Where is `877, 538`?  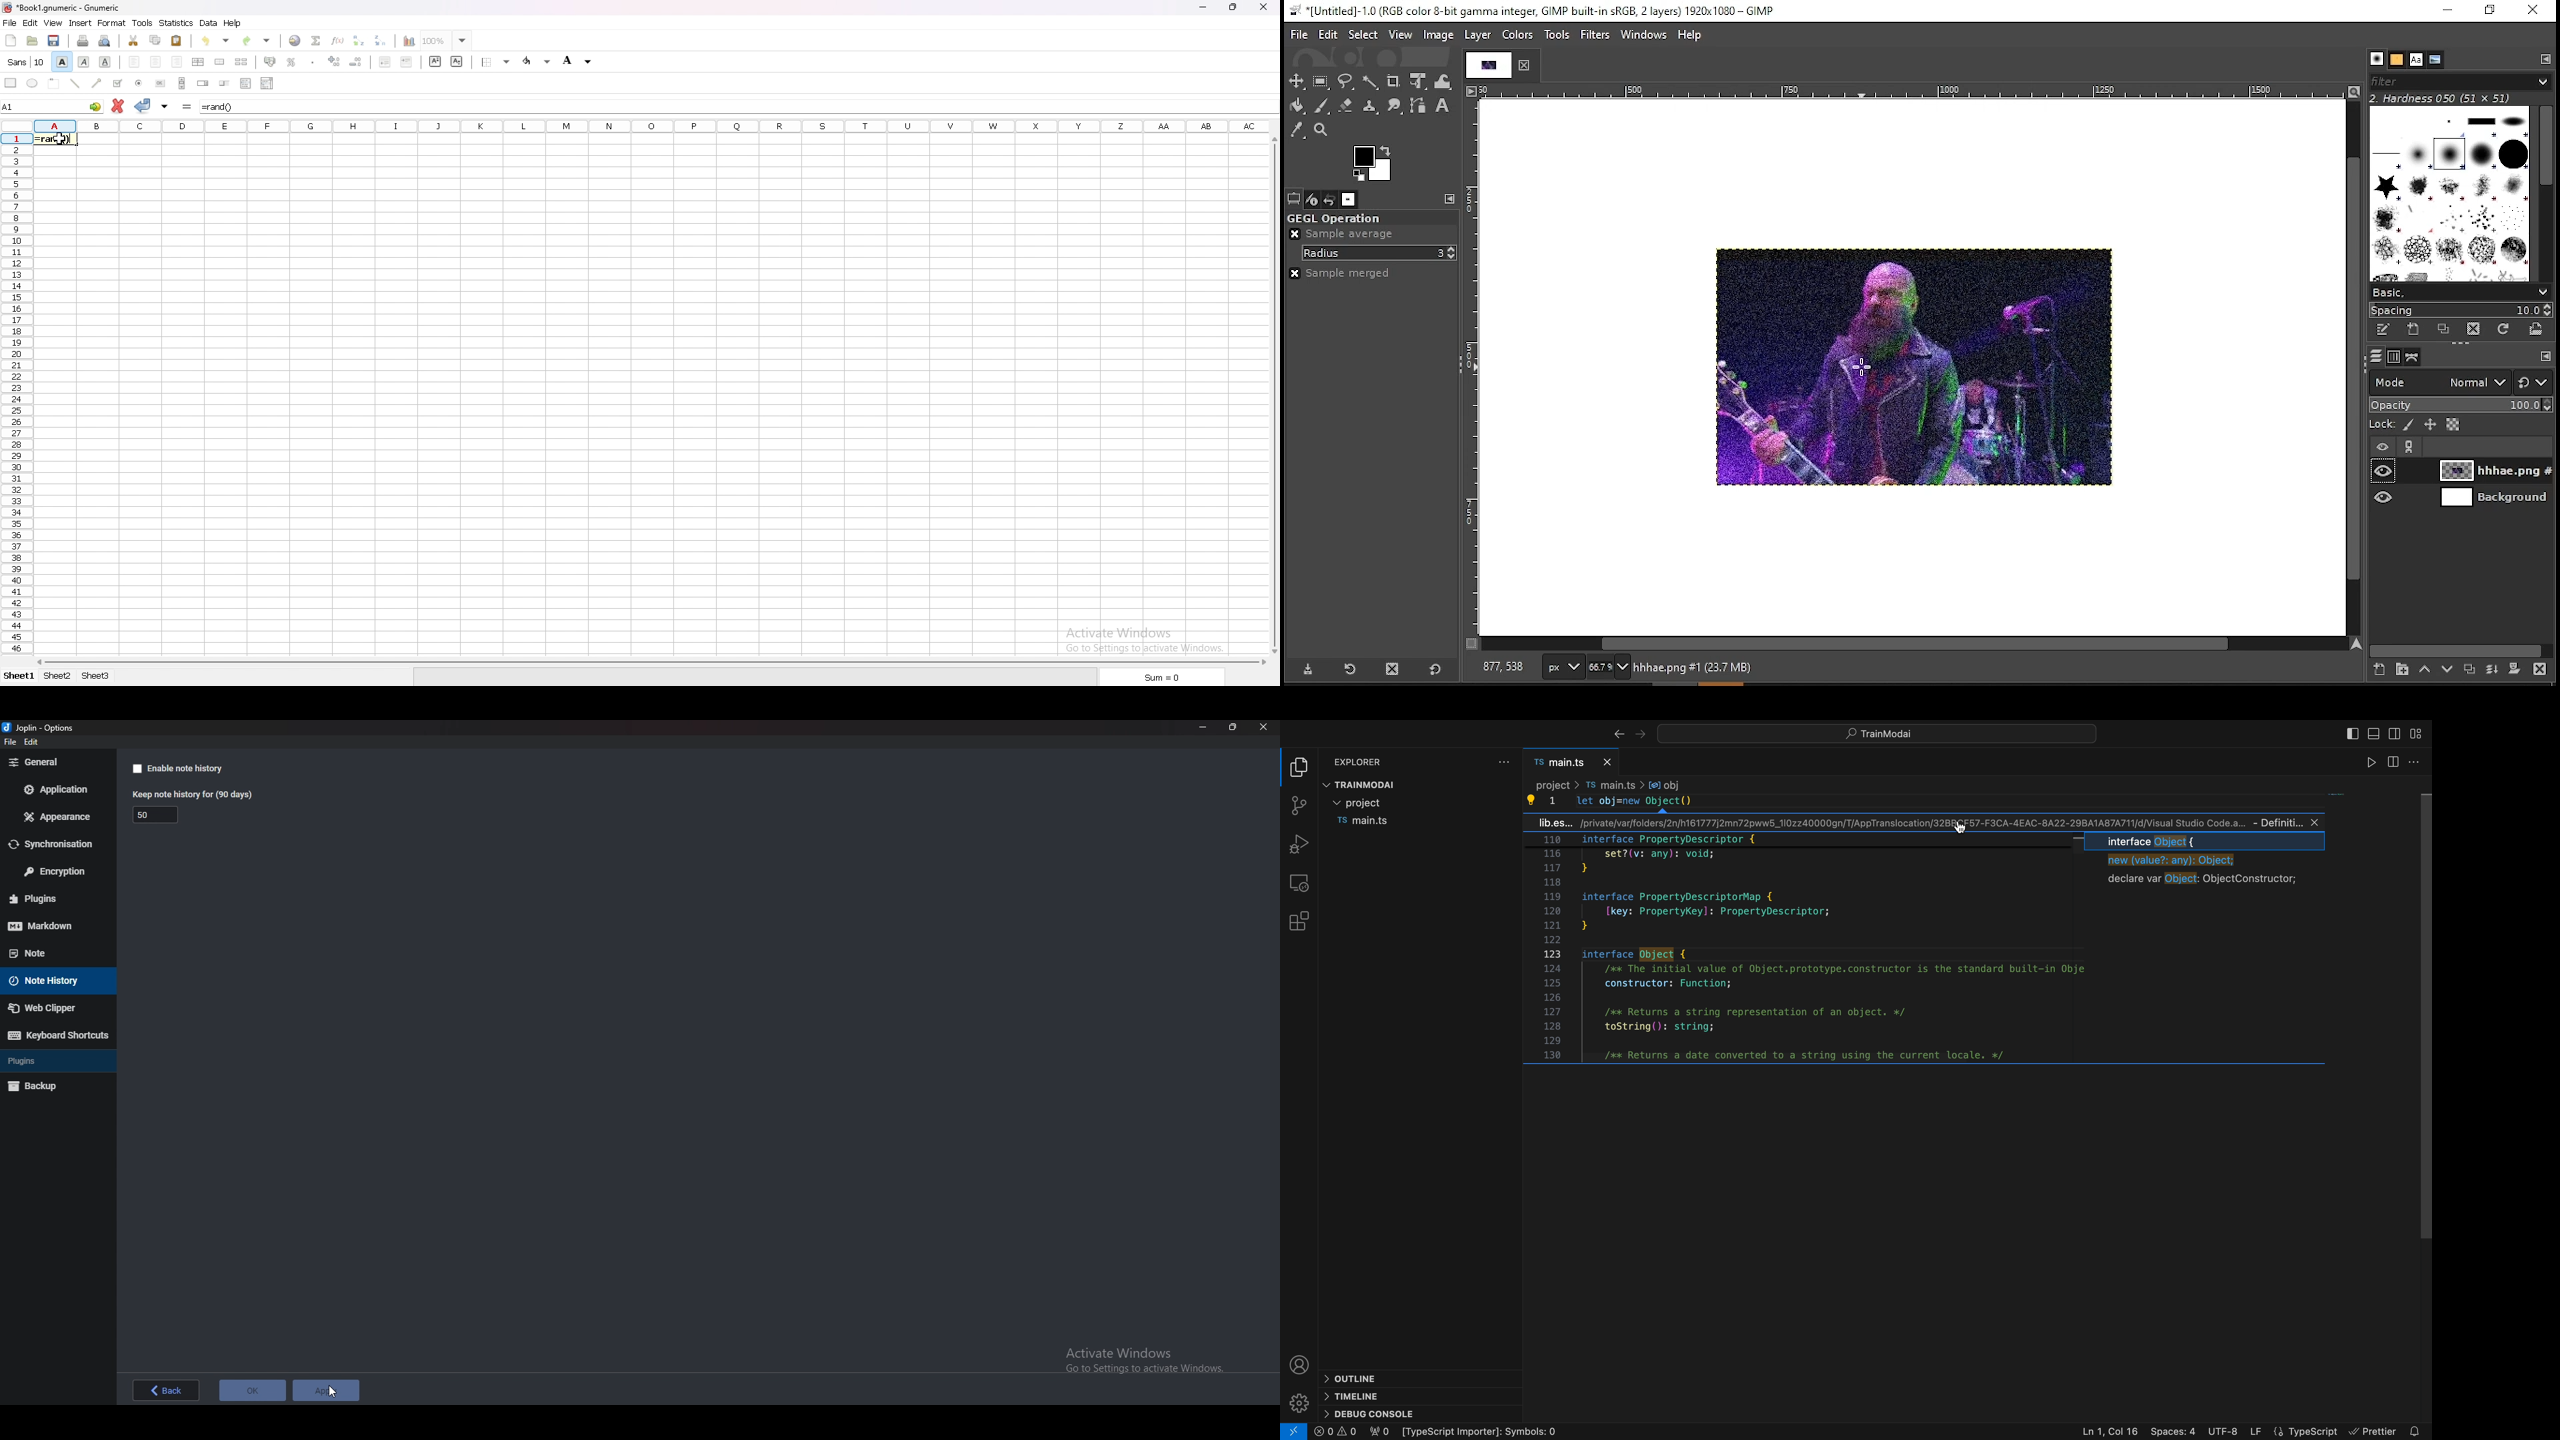 877, 538 is located at coordinates (1504, 669).